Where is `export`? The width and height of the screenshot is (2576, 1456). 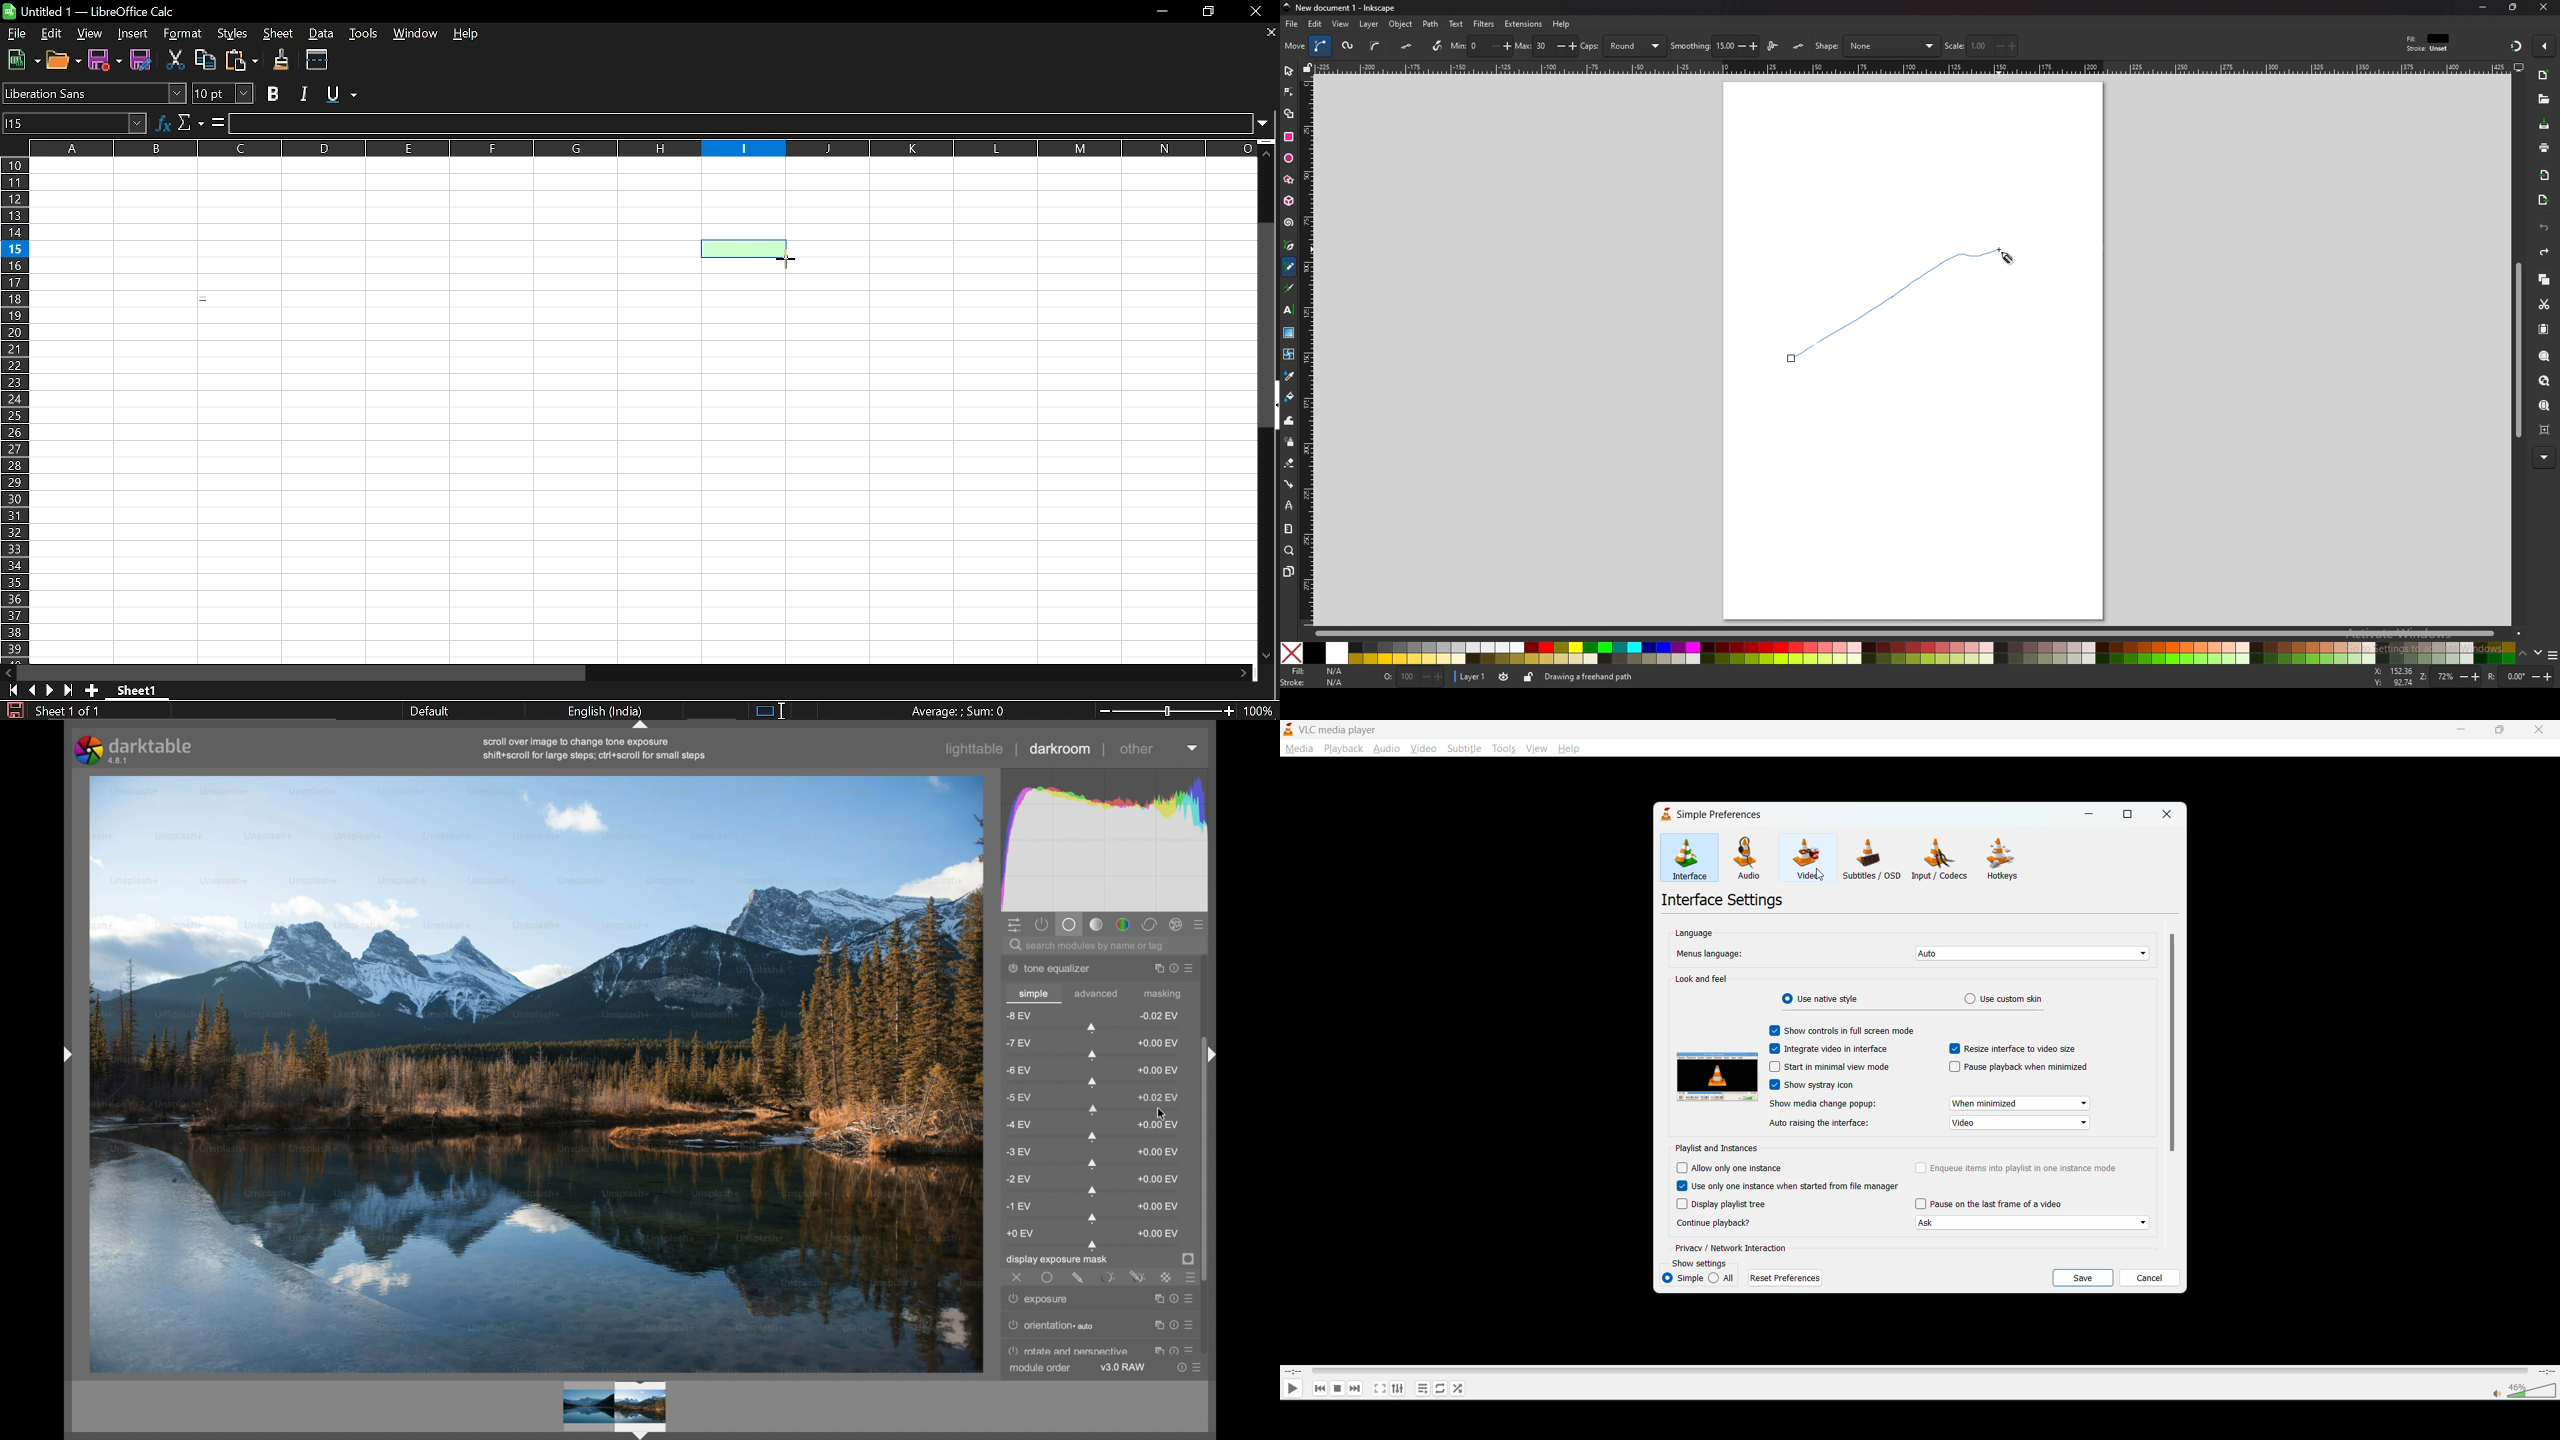
export is located at coordinates (2543, 201).